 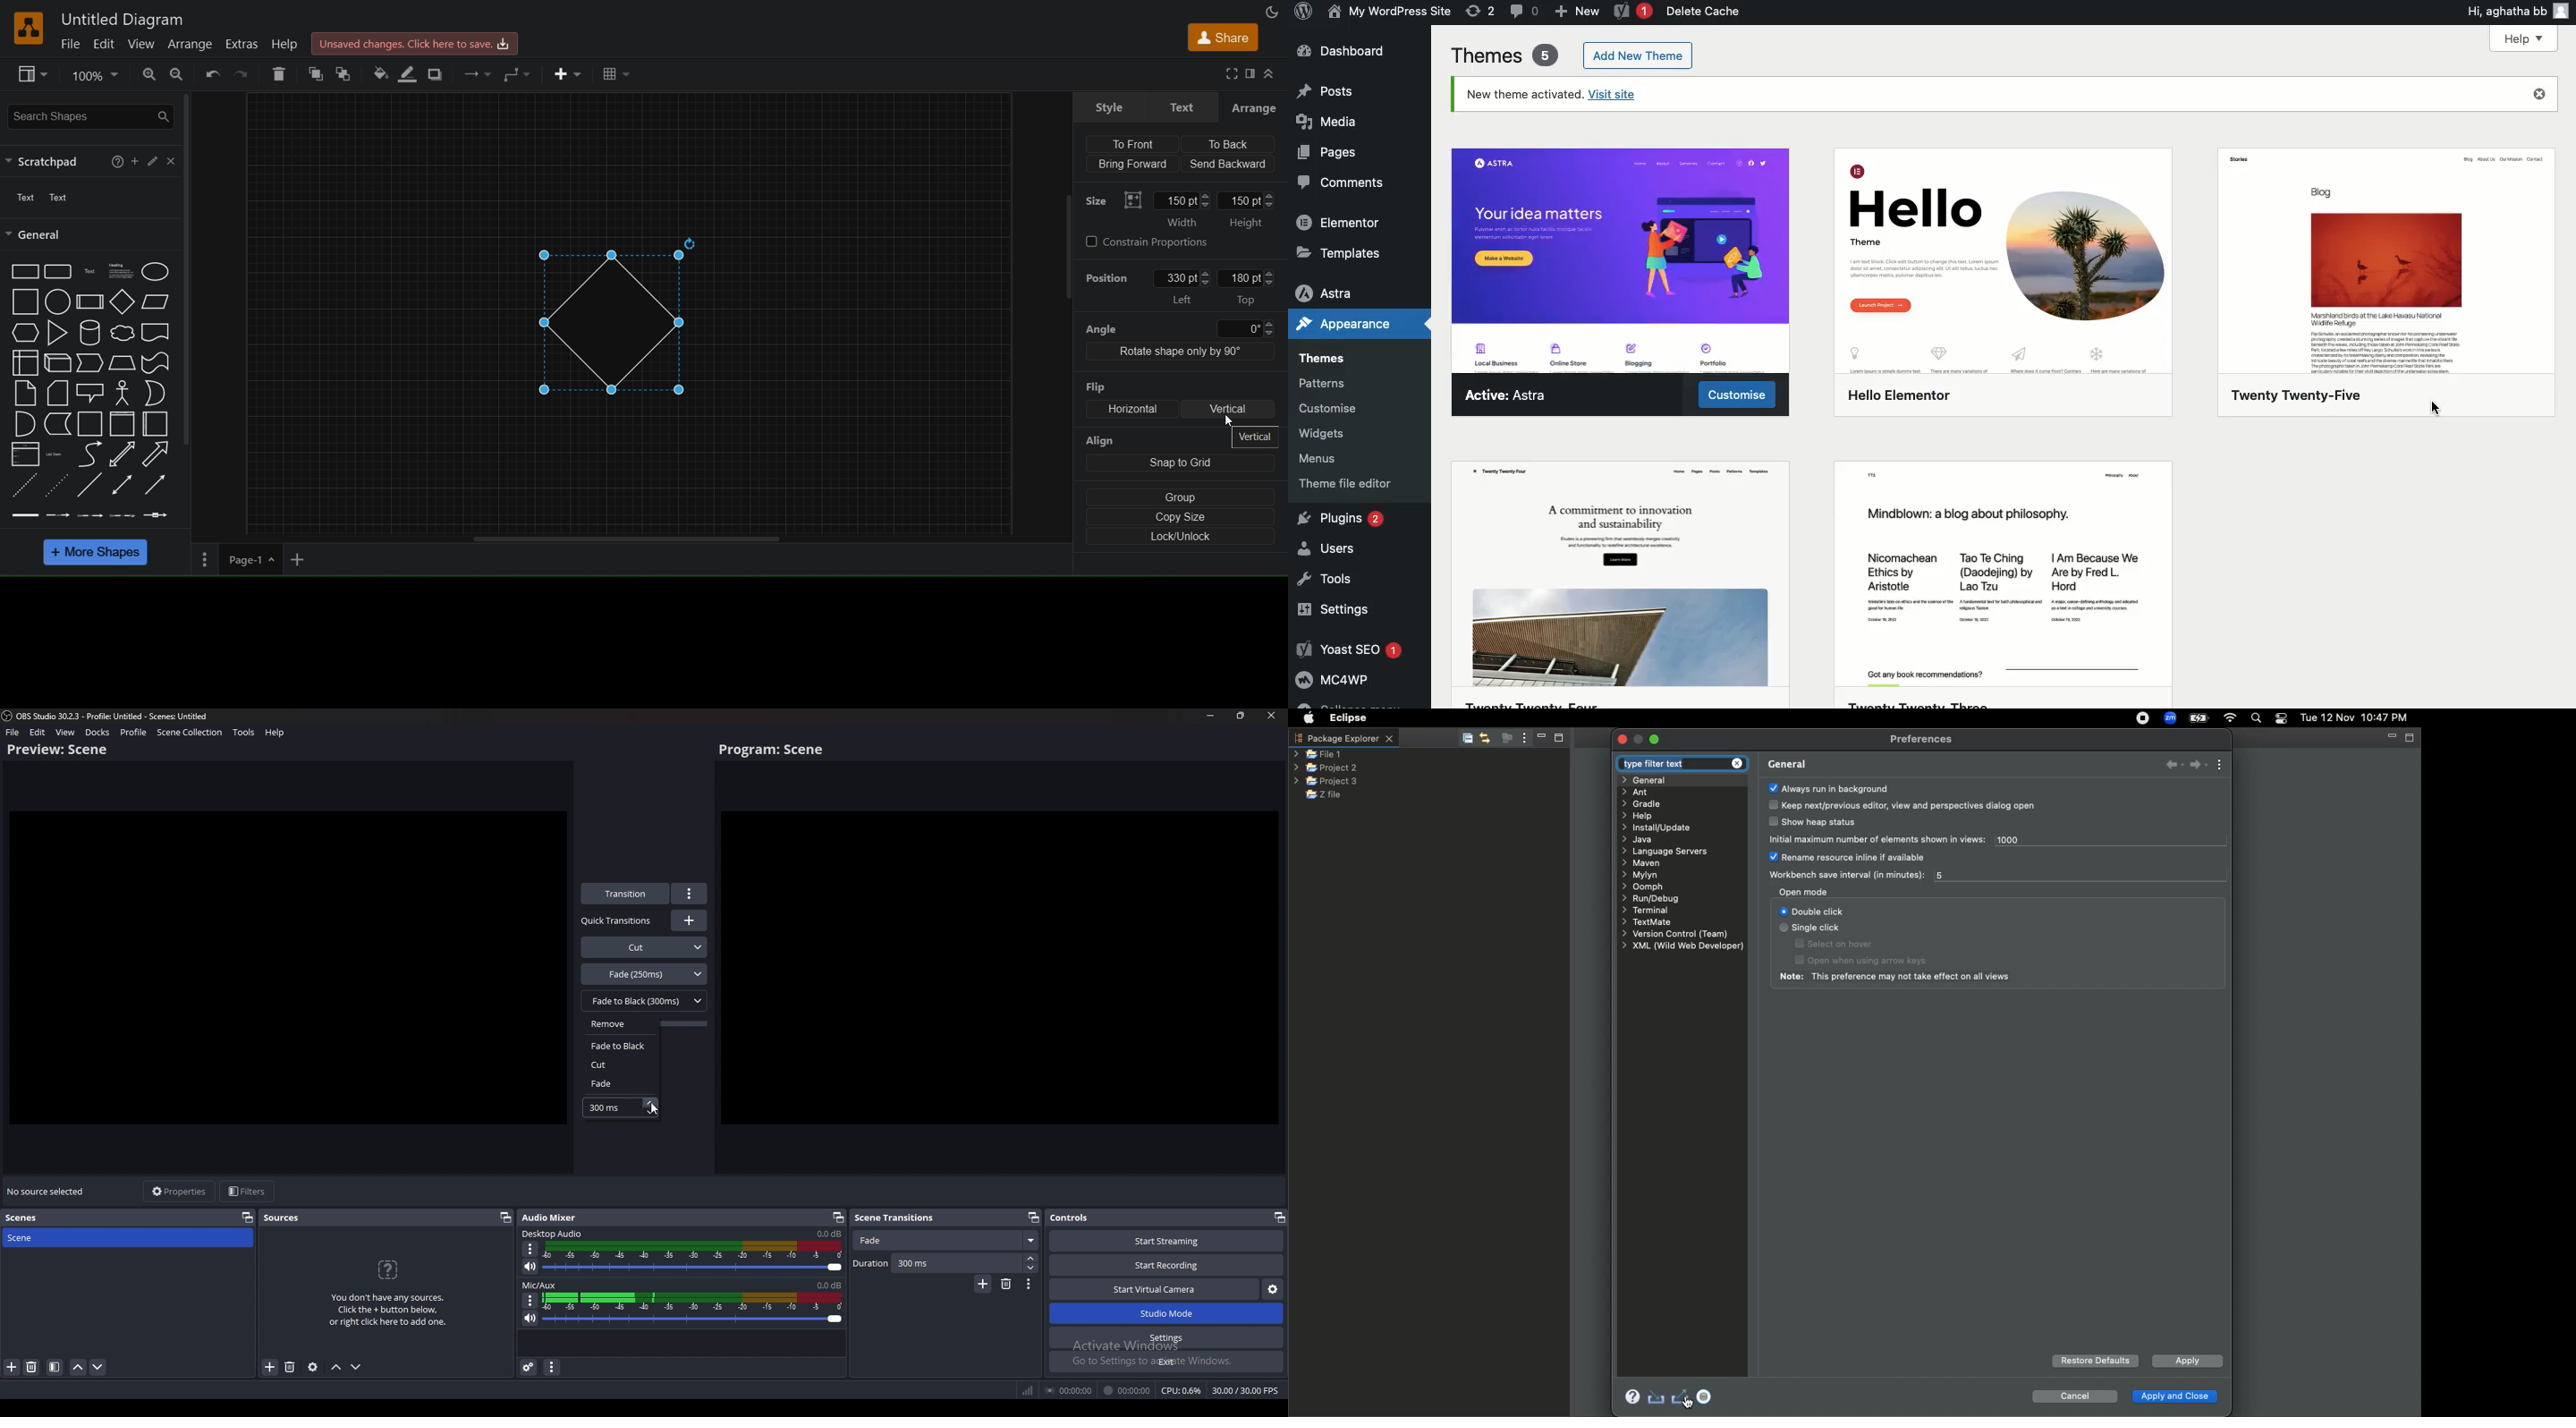 I want to click on Sources settings, so click(x=313, y=1367).